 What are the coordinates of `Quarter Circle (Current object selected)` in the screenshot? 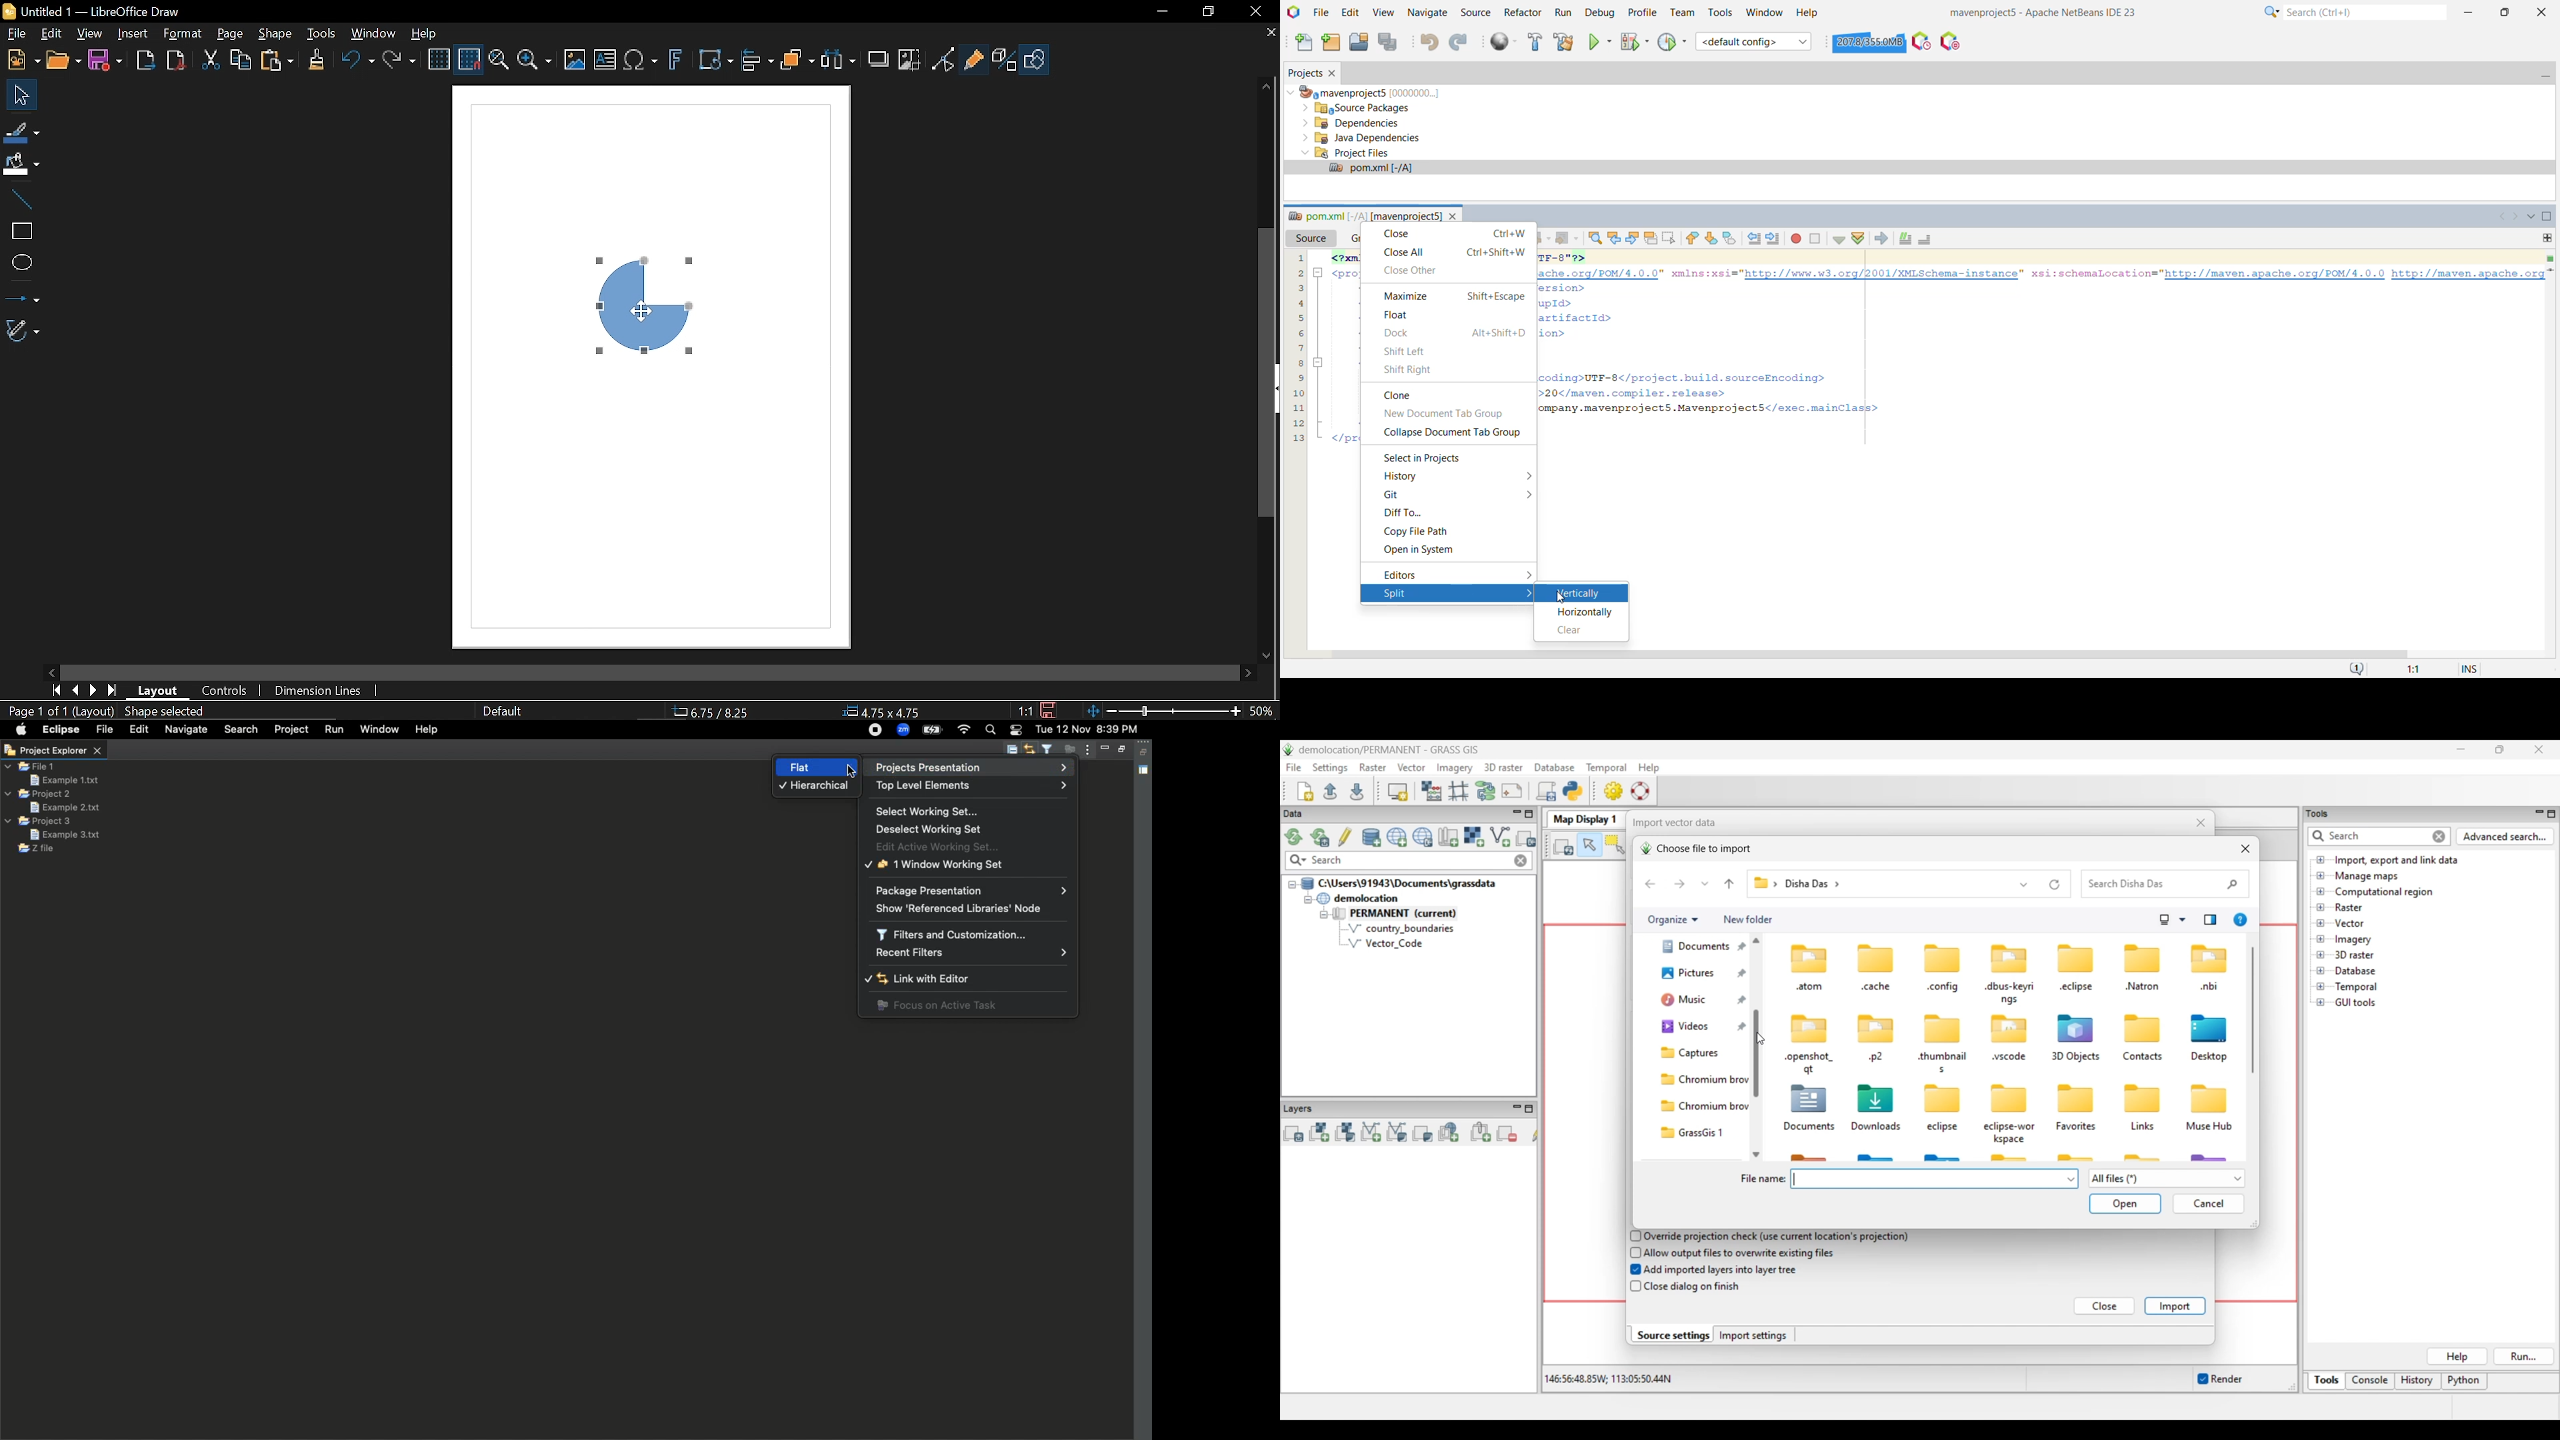 It's located at (654, 300).